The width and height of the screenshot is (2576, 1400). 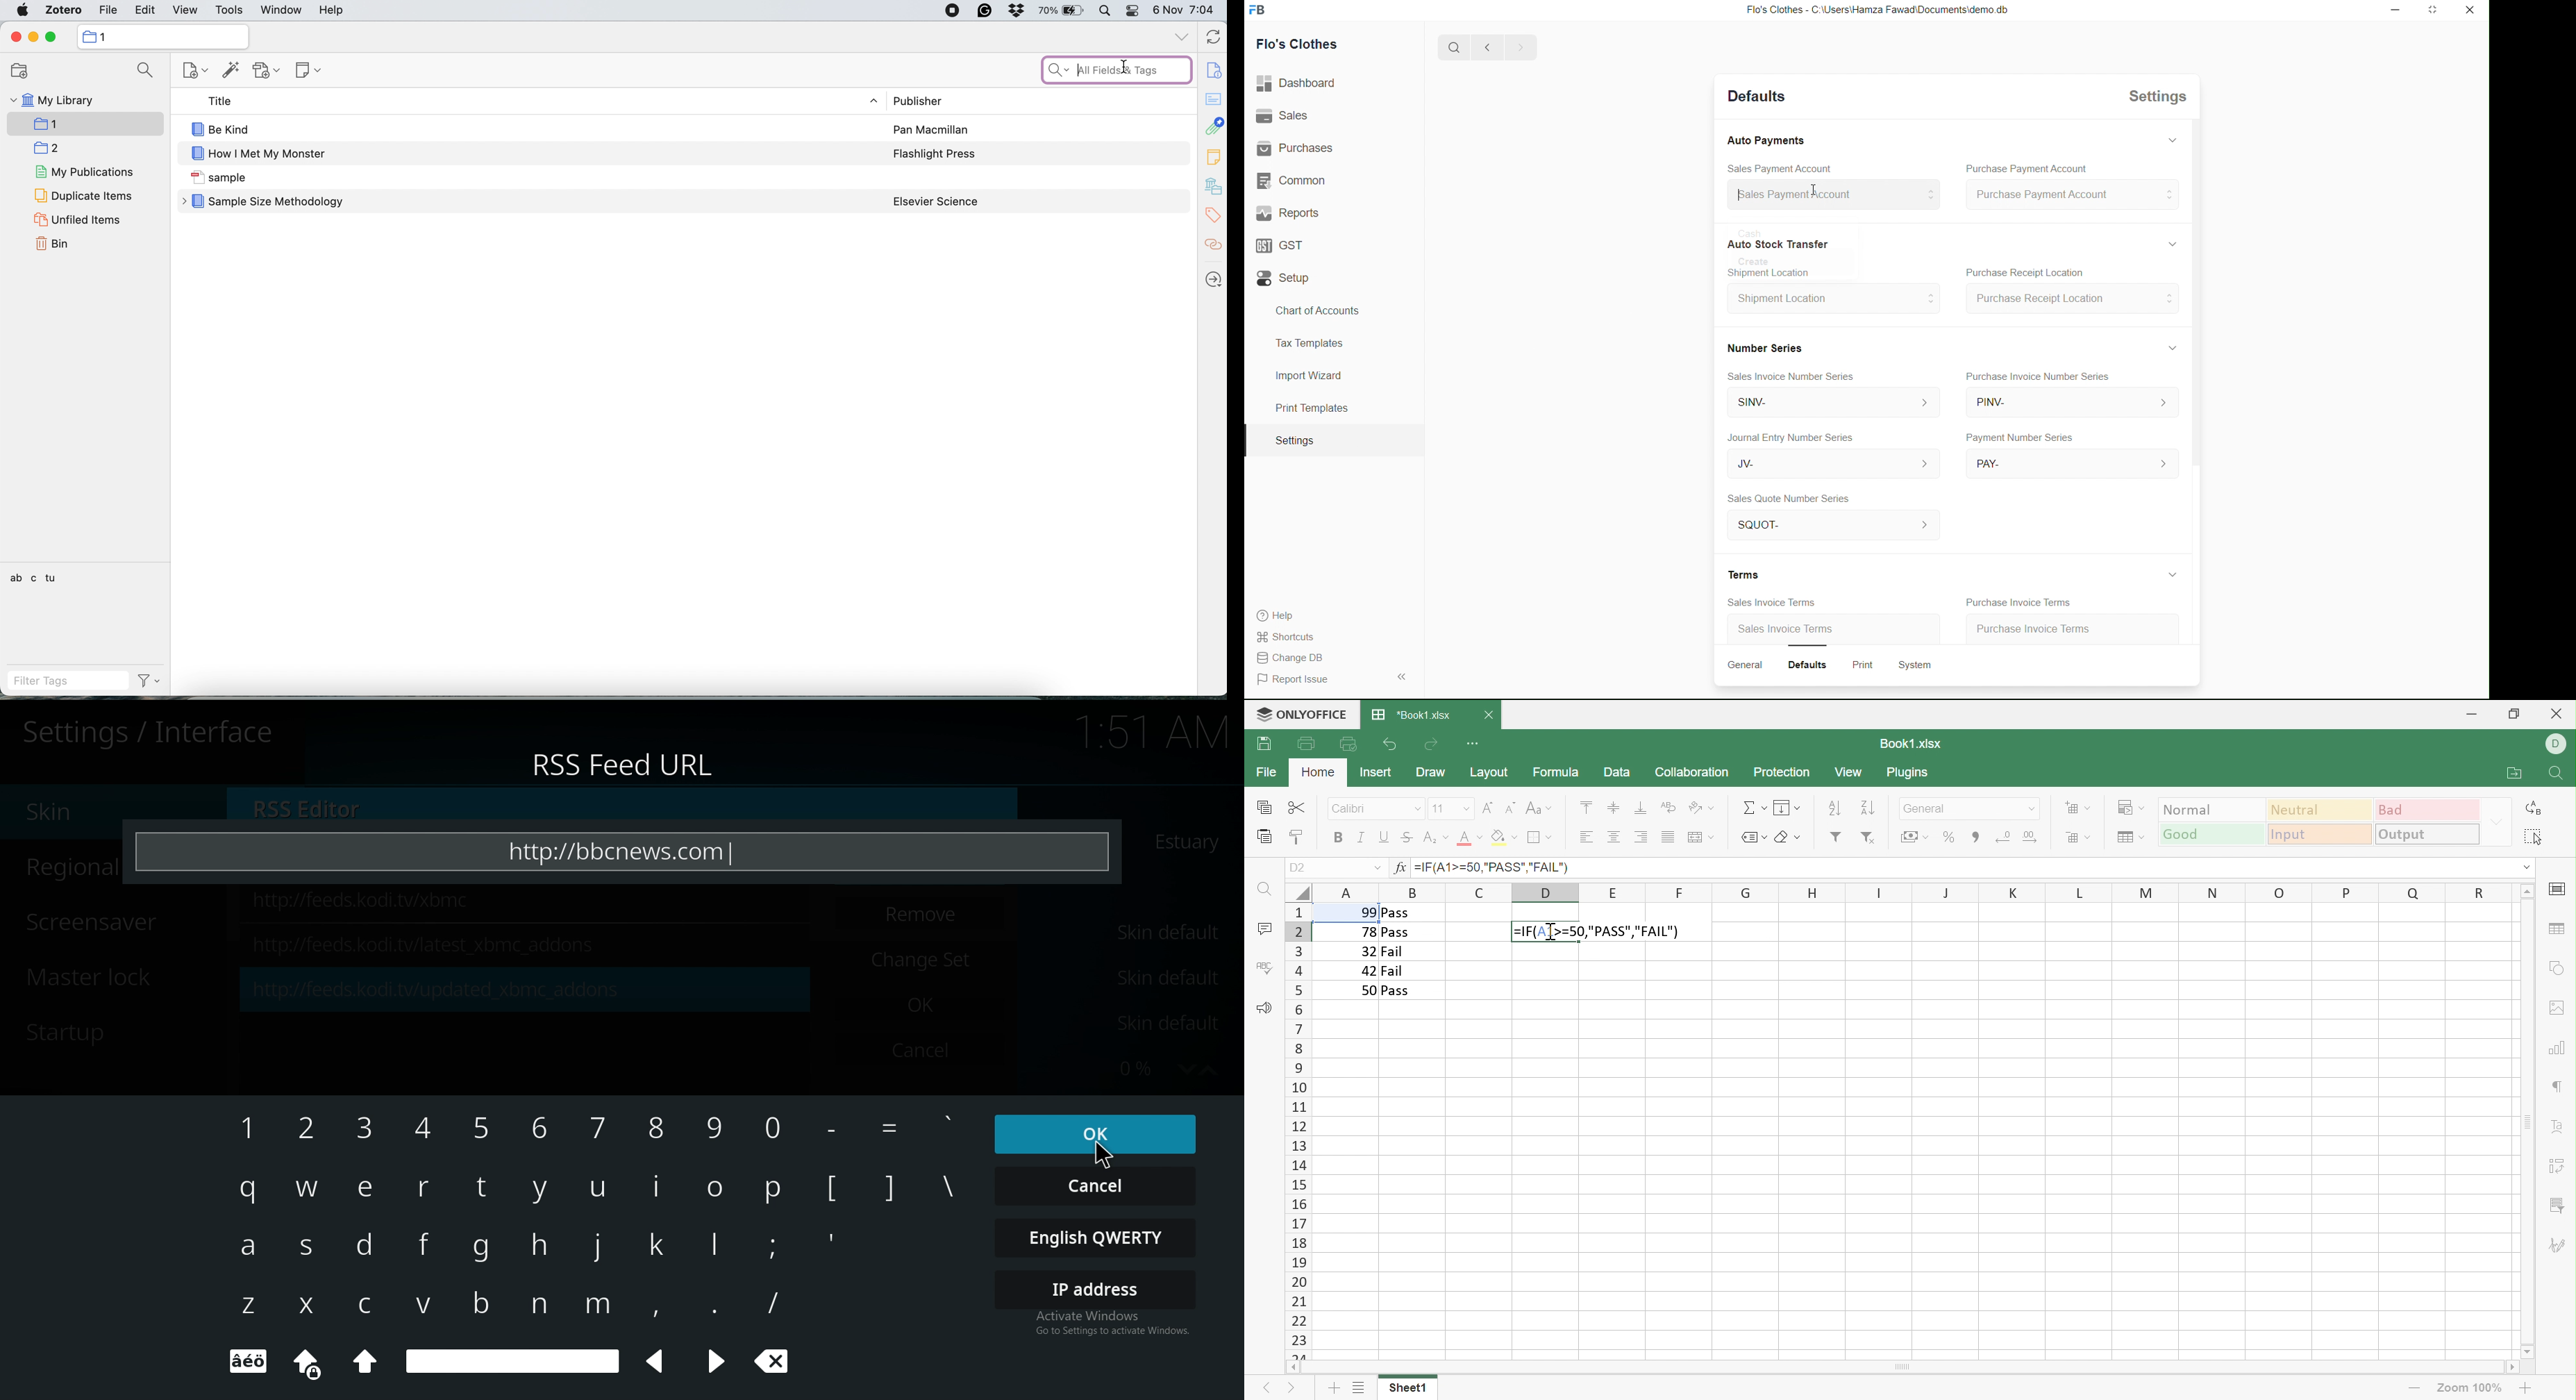 What do you see at coordinates (1744, 664) in the screenshot?
I see `General` at bounding box center [1744, 664].